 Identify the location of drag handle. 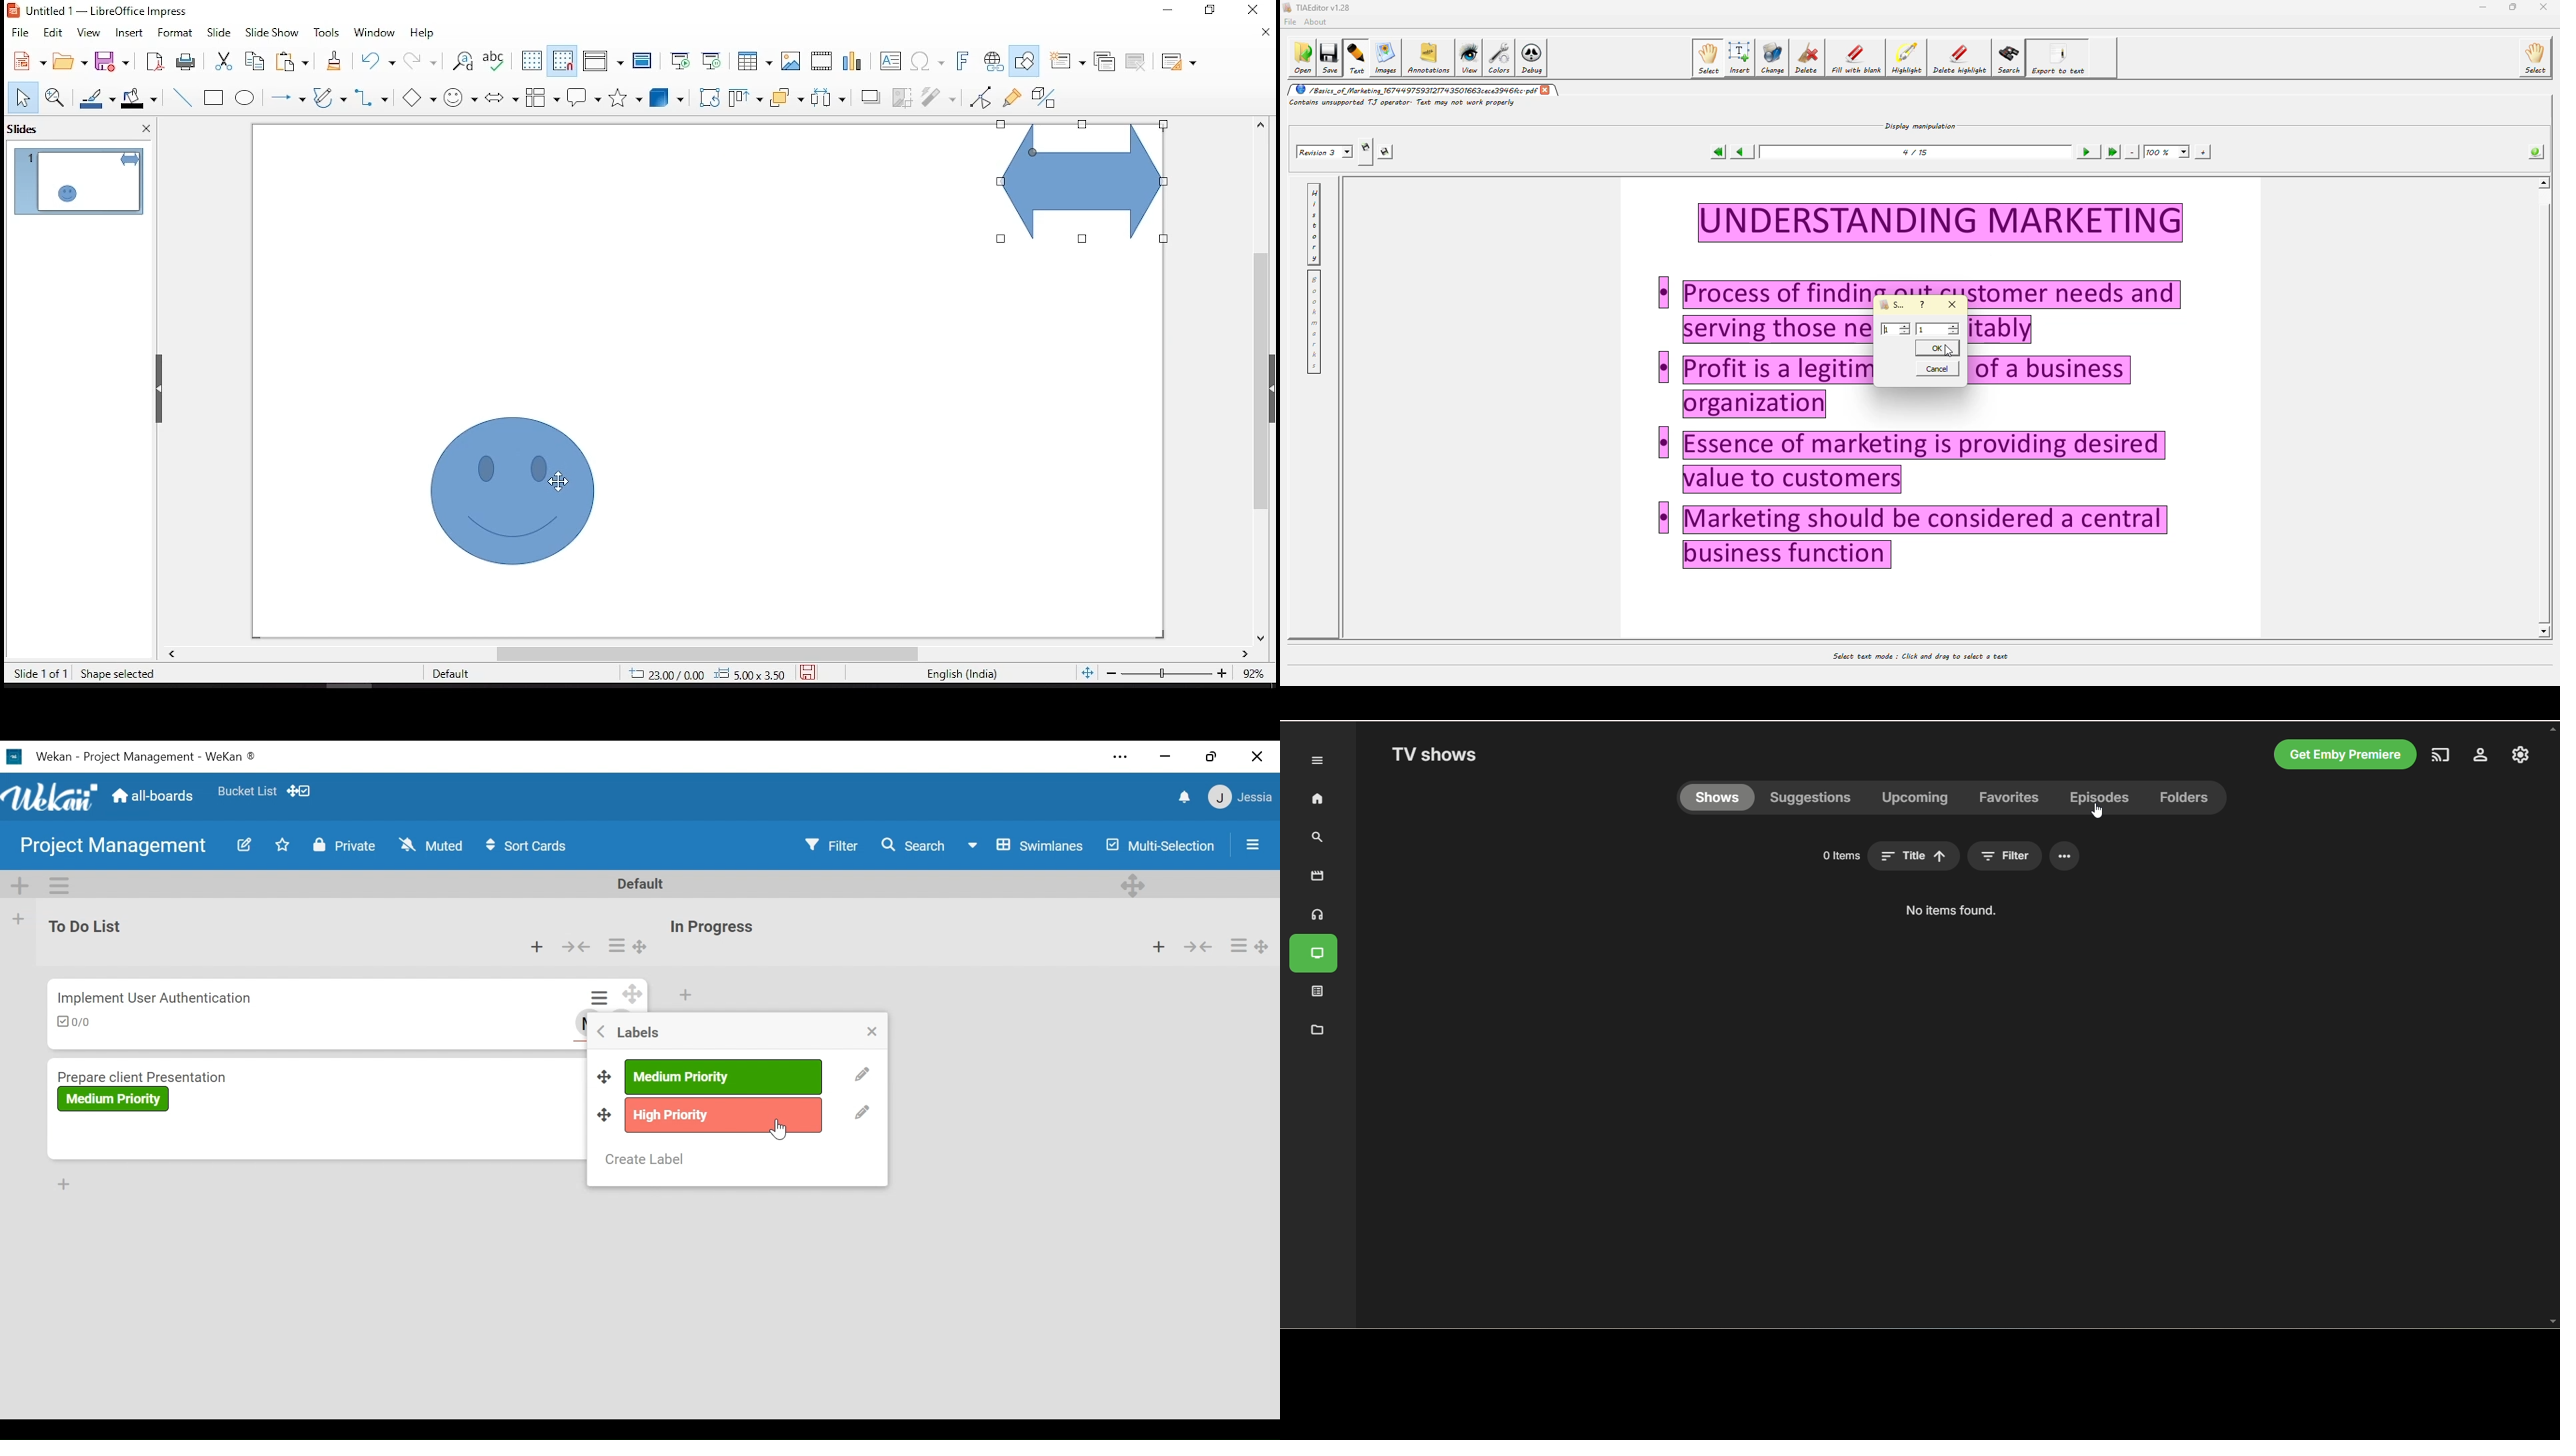
(161, 389).